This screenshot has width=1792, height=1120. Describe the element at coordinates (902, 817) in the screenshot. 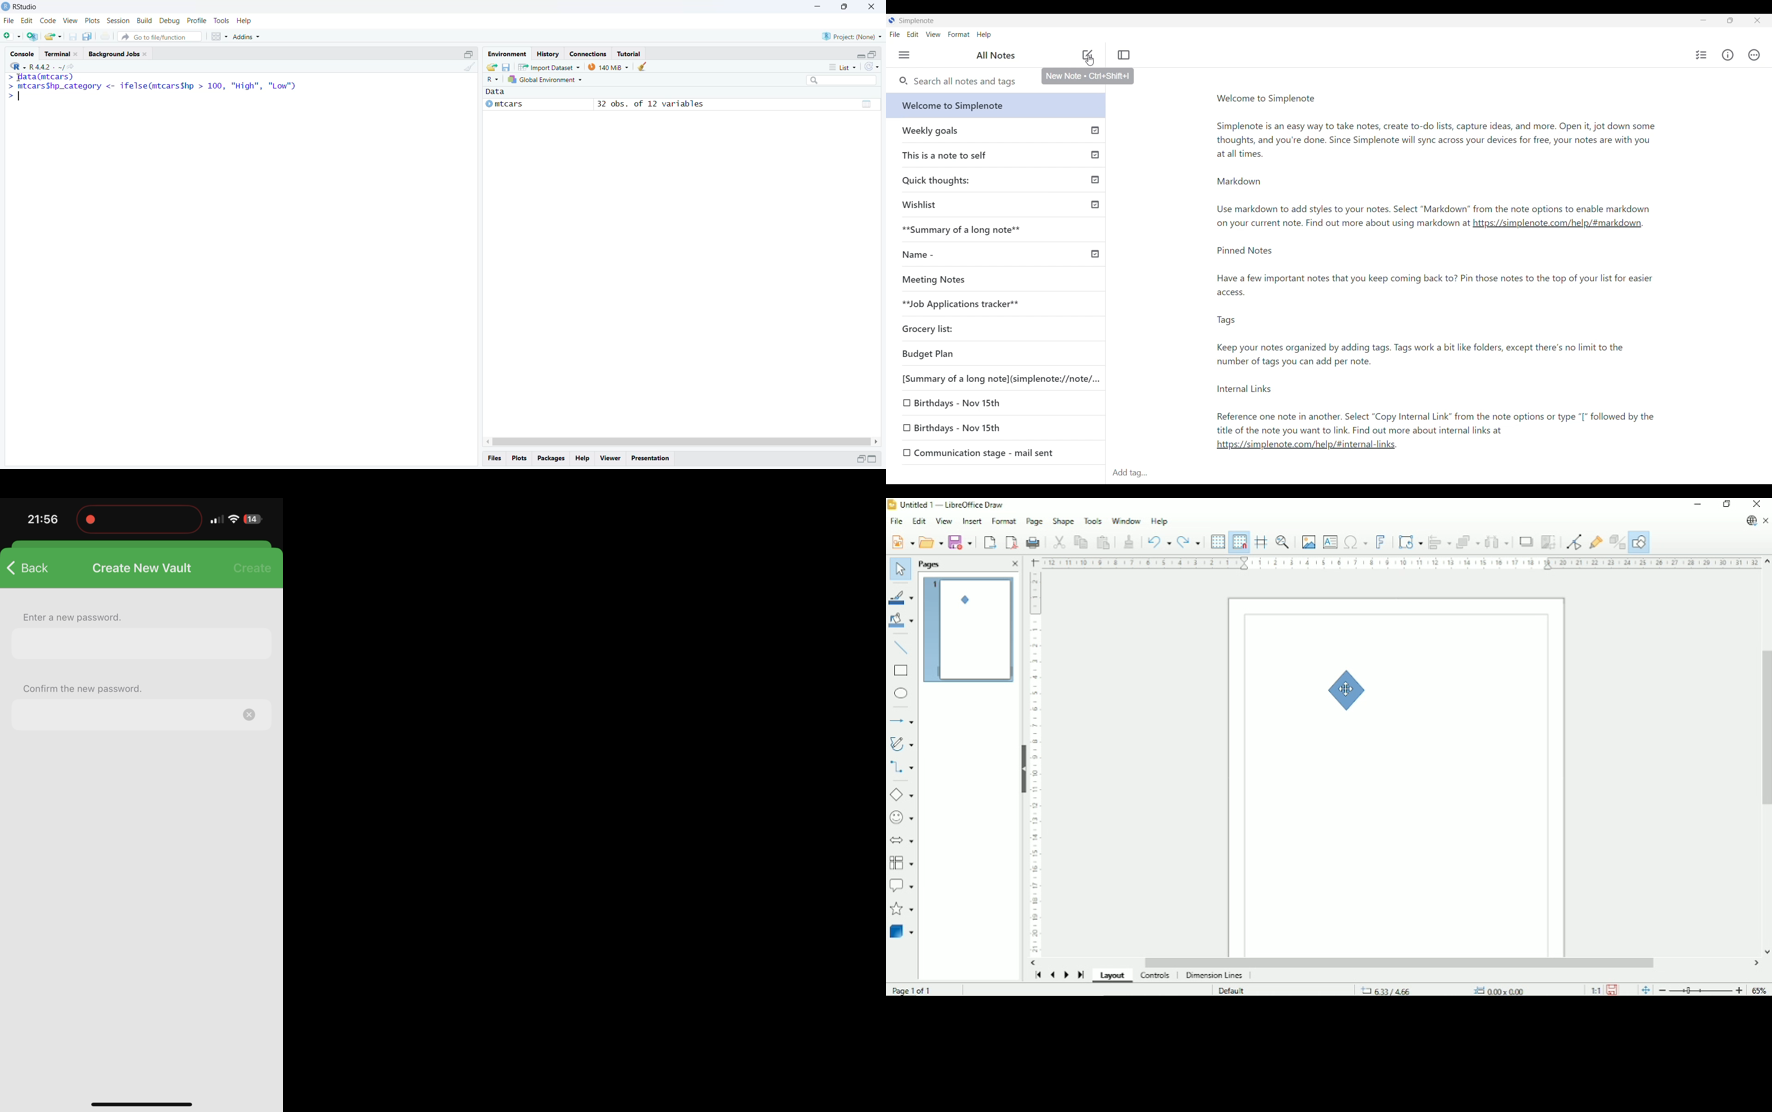

I see `Symbol shapes` at that location.